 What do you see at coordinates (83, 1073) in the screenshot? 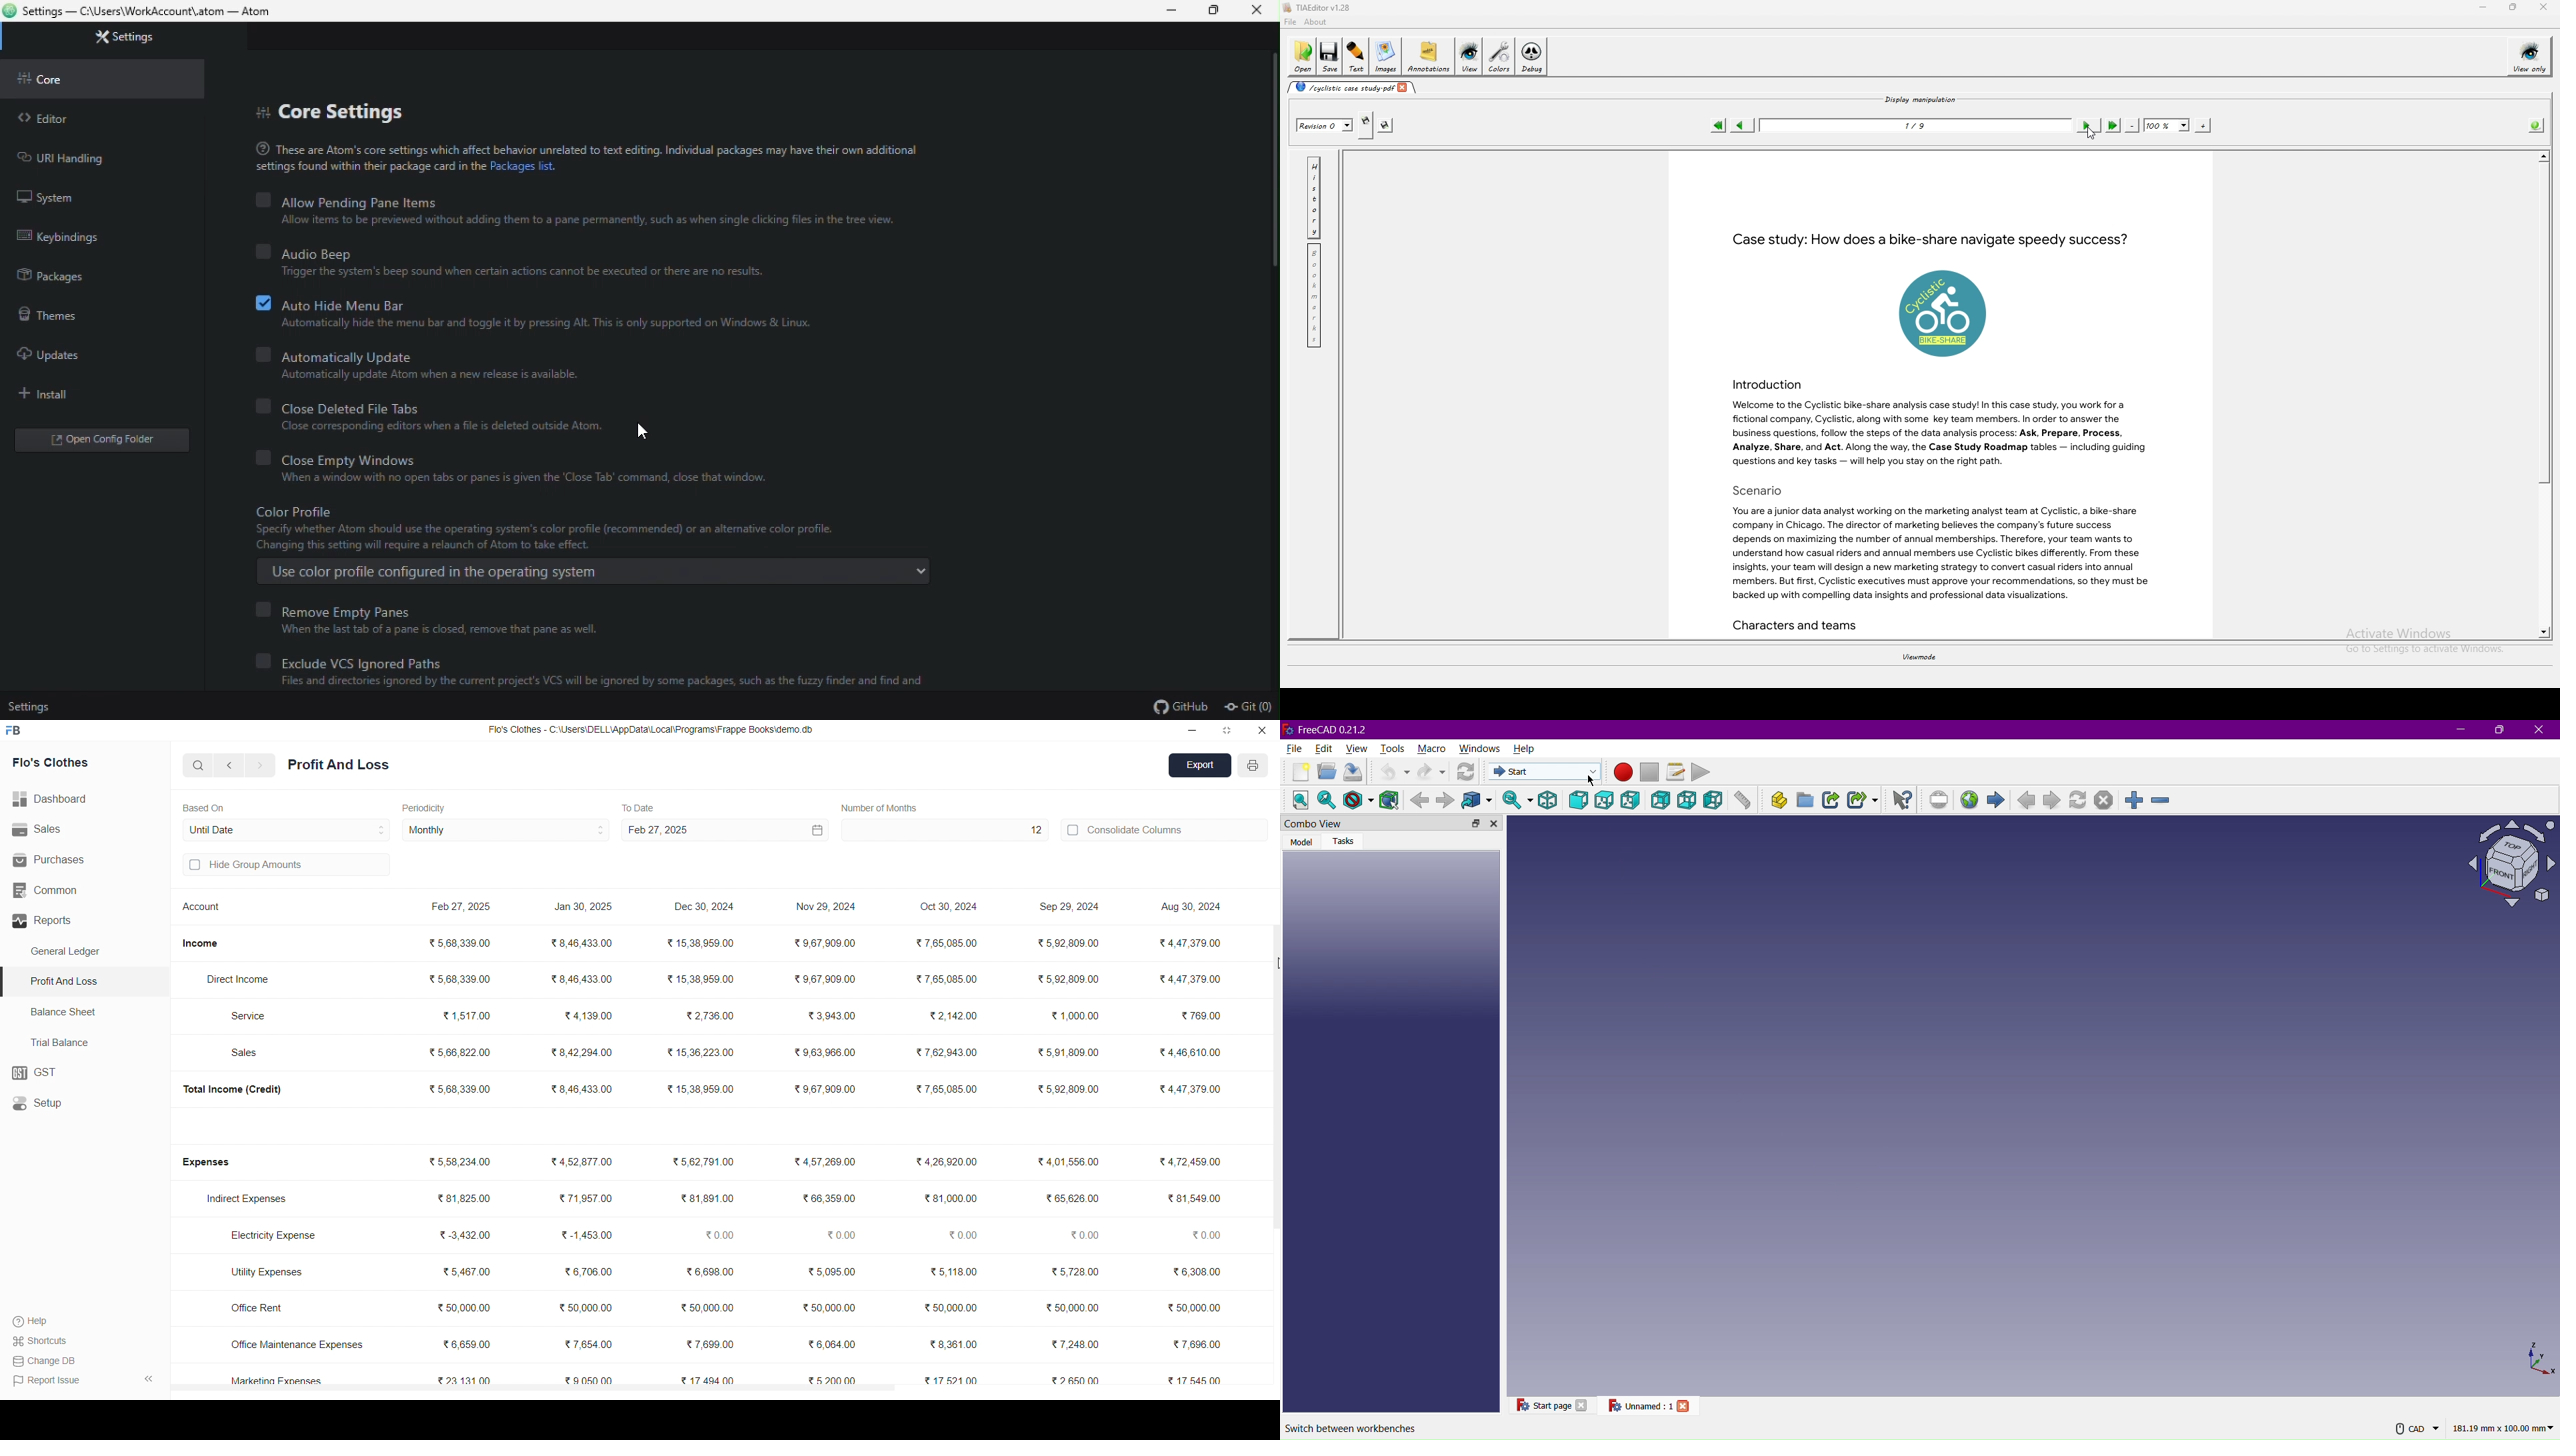
I see `GST` at bounding box center [83, 1073].